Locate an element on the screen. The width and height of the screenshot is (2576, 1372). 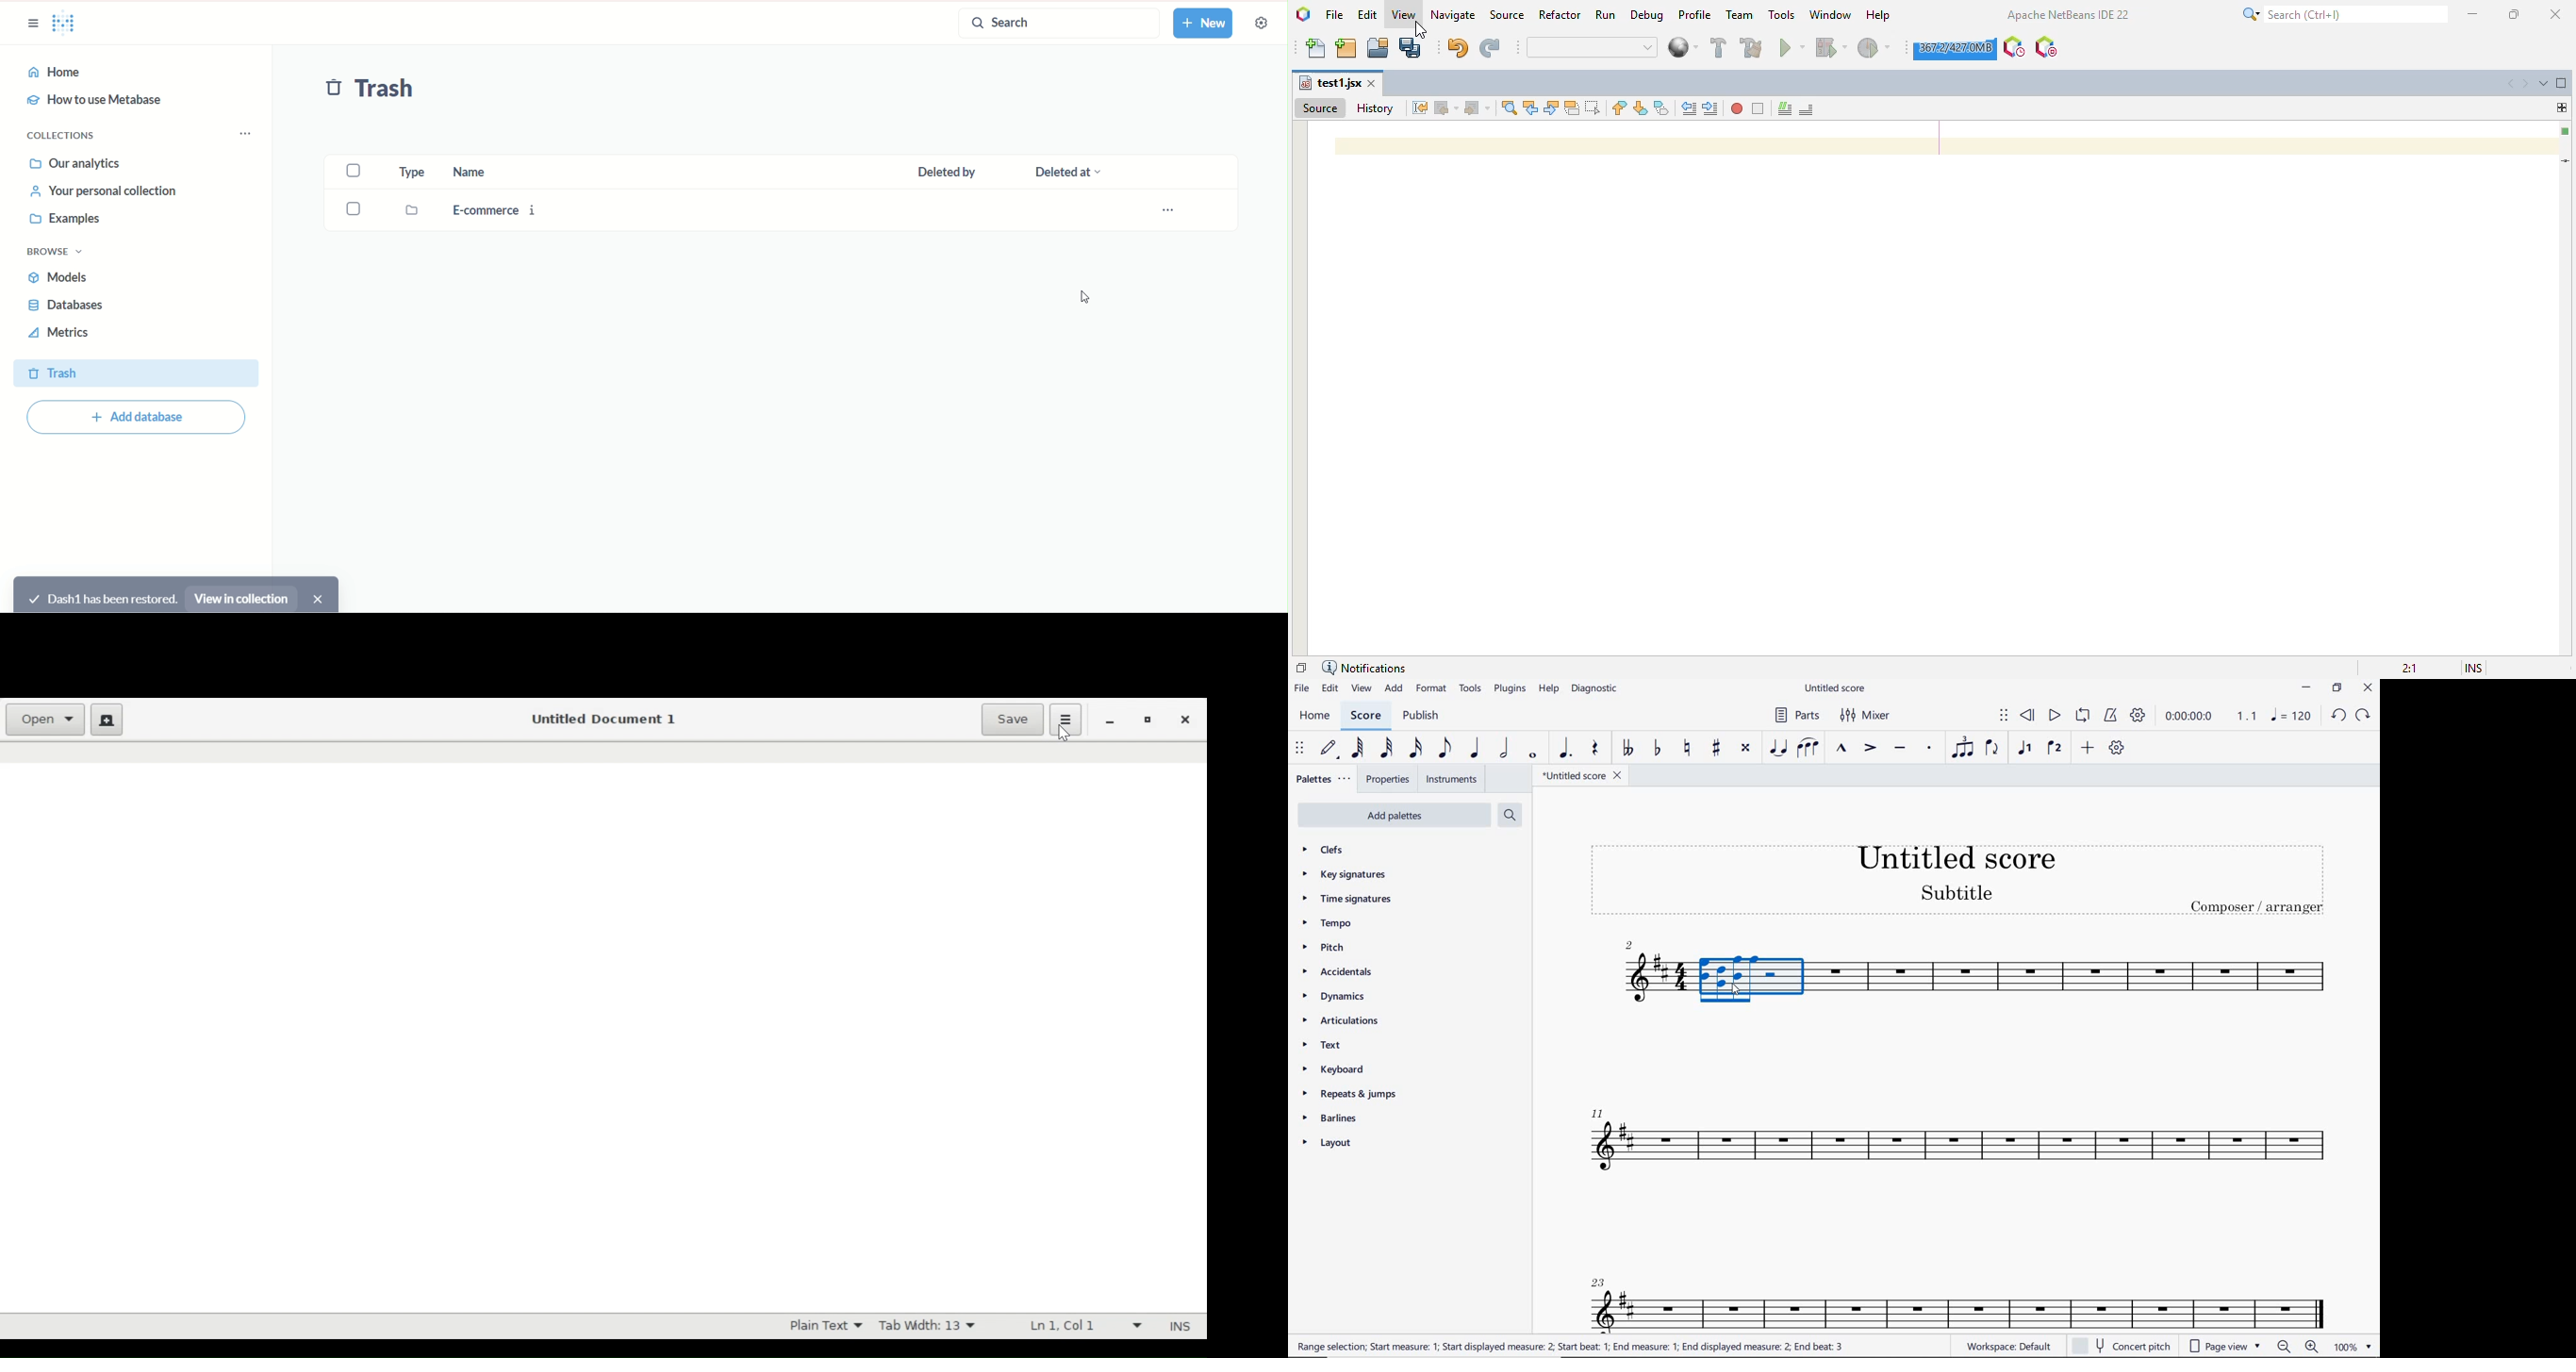
TOGGLE FLAT is located at coordinates (1658, 749).